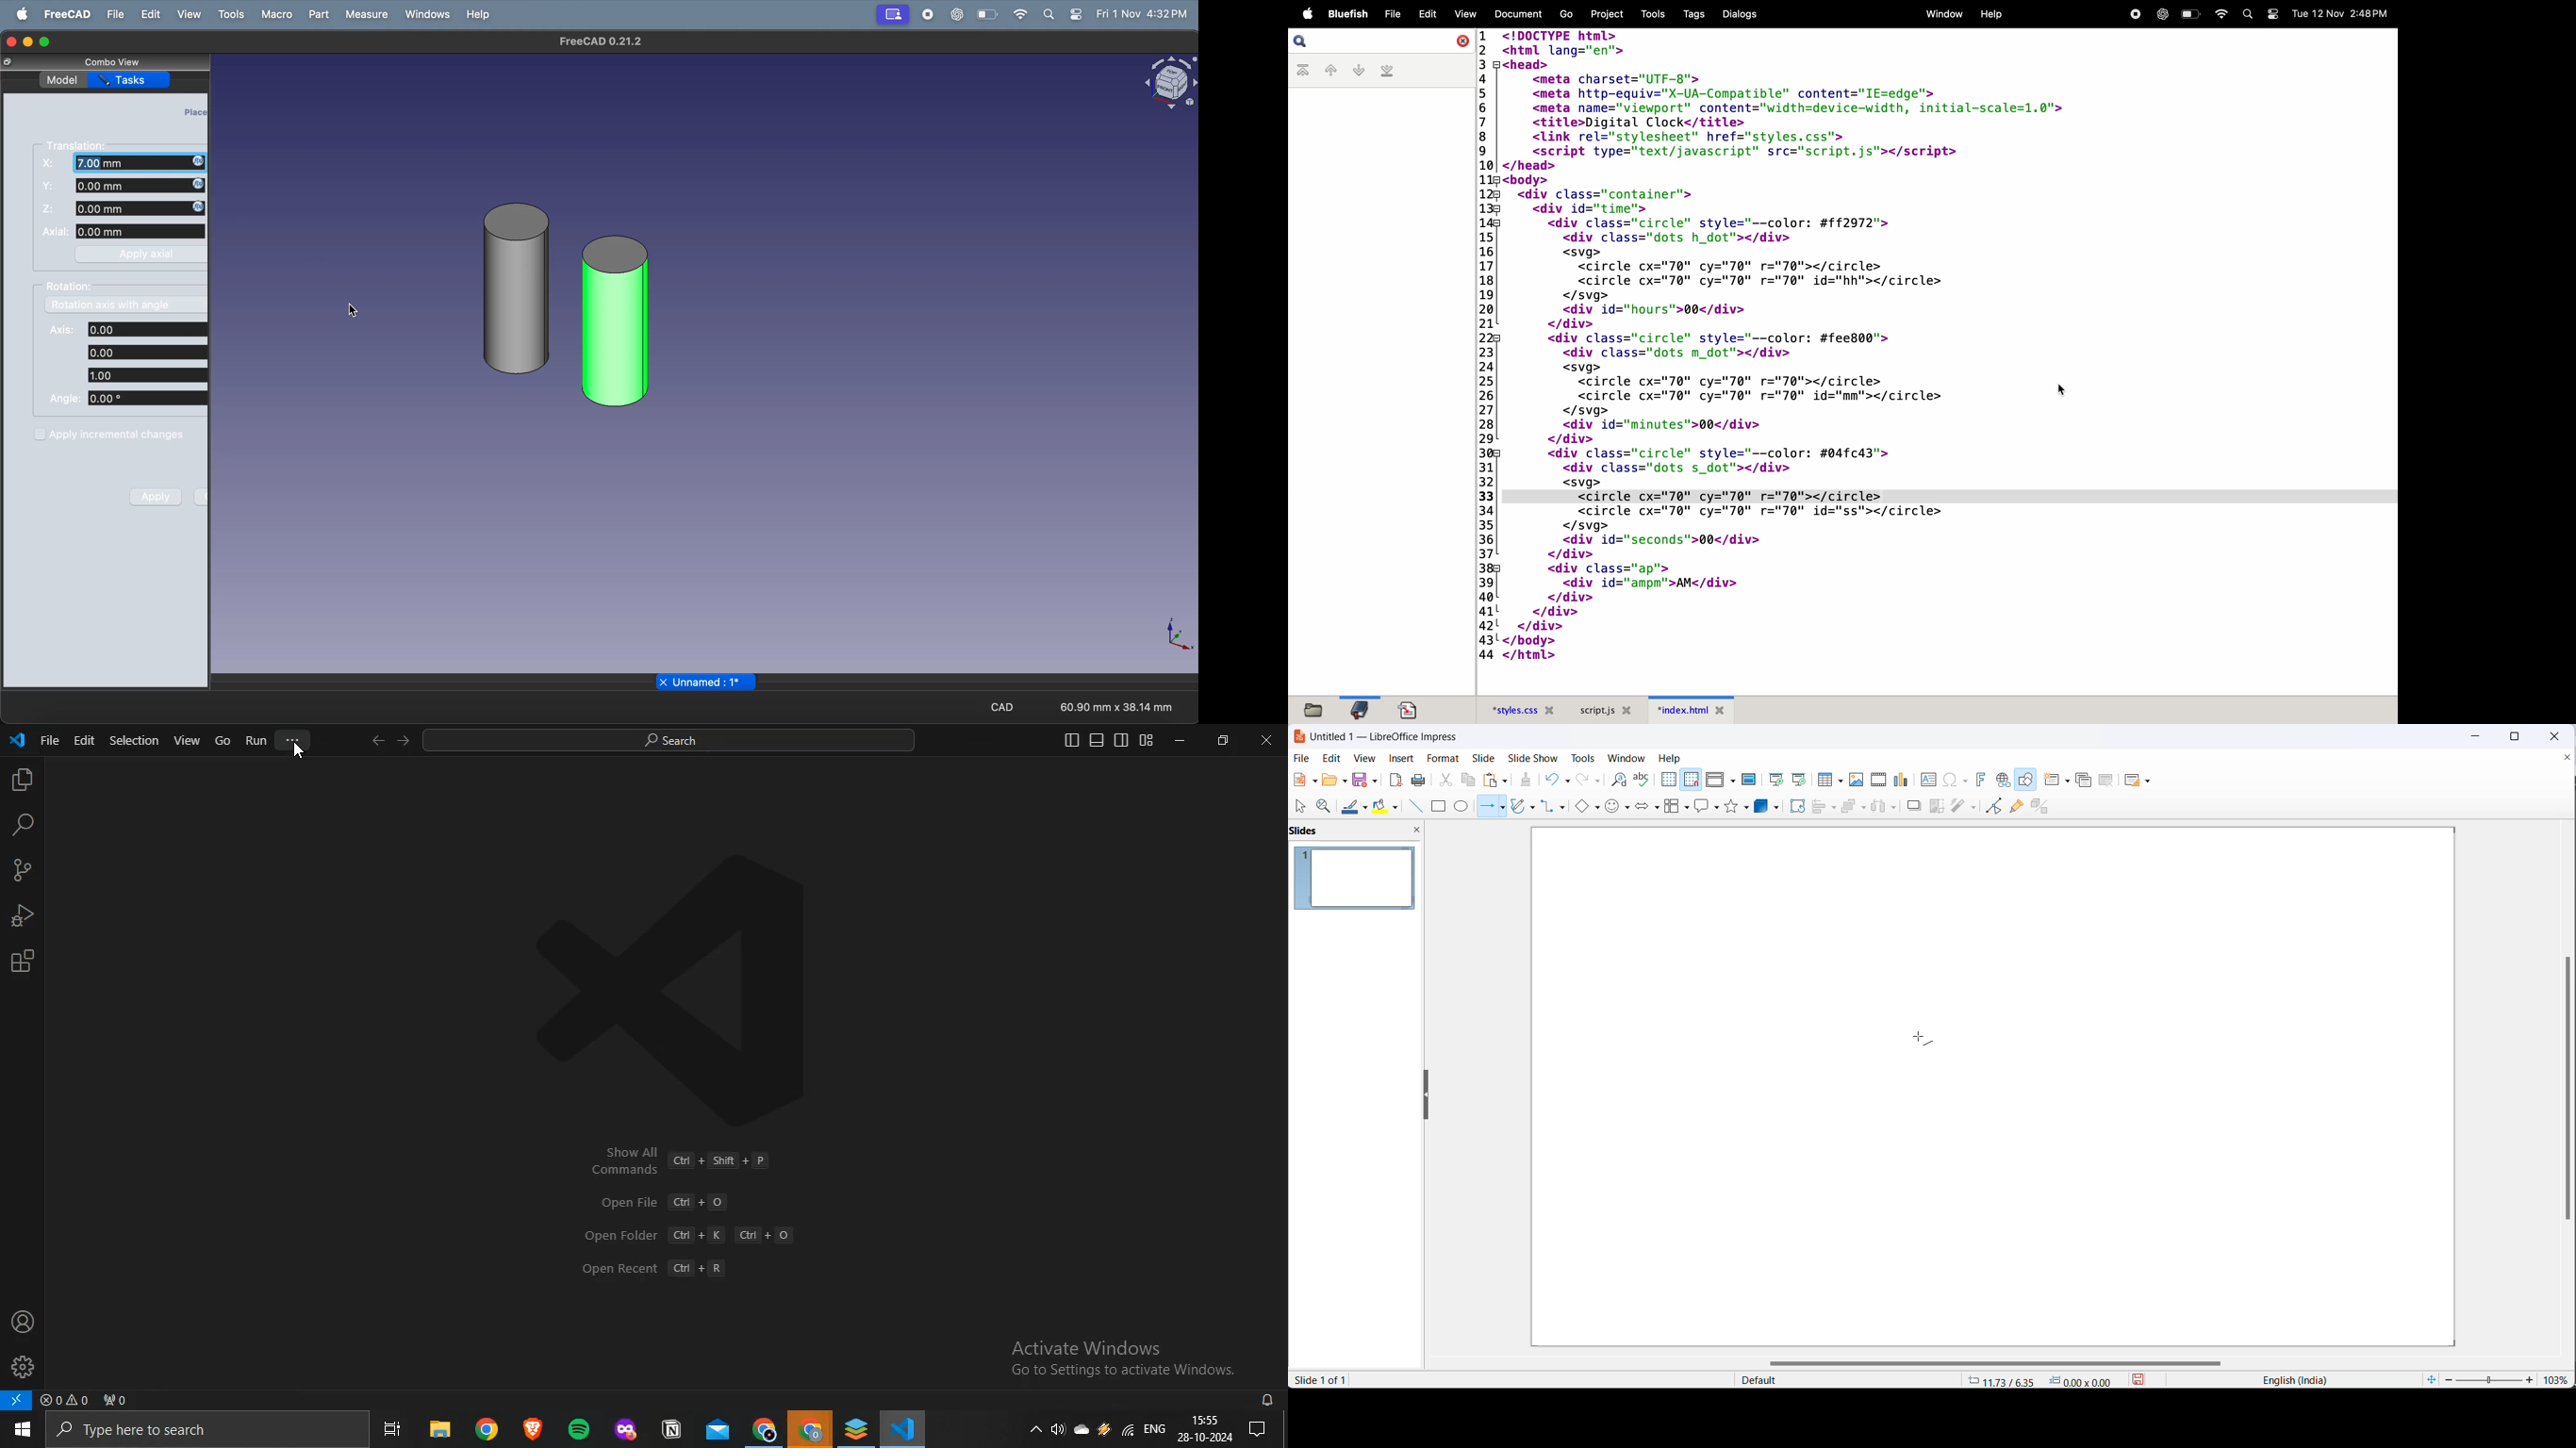 The height and width of the screenshot is (1456, 2576). What do you see at coordinates (1586, 807) in the screenshot?
I see `basic shapes` at bounding box center [1586, 807].